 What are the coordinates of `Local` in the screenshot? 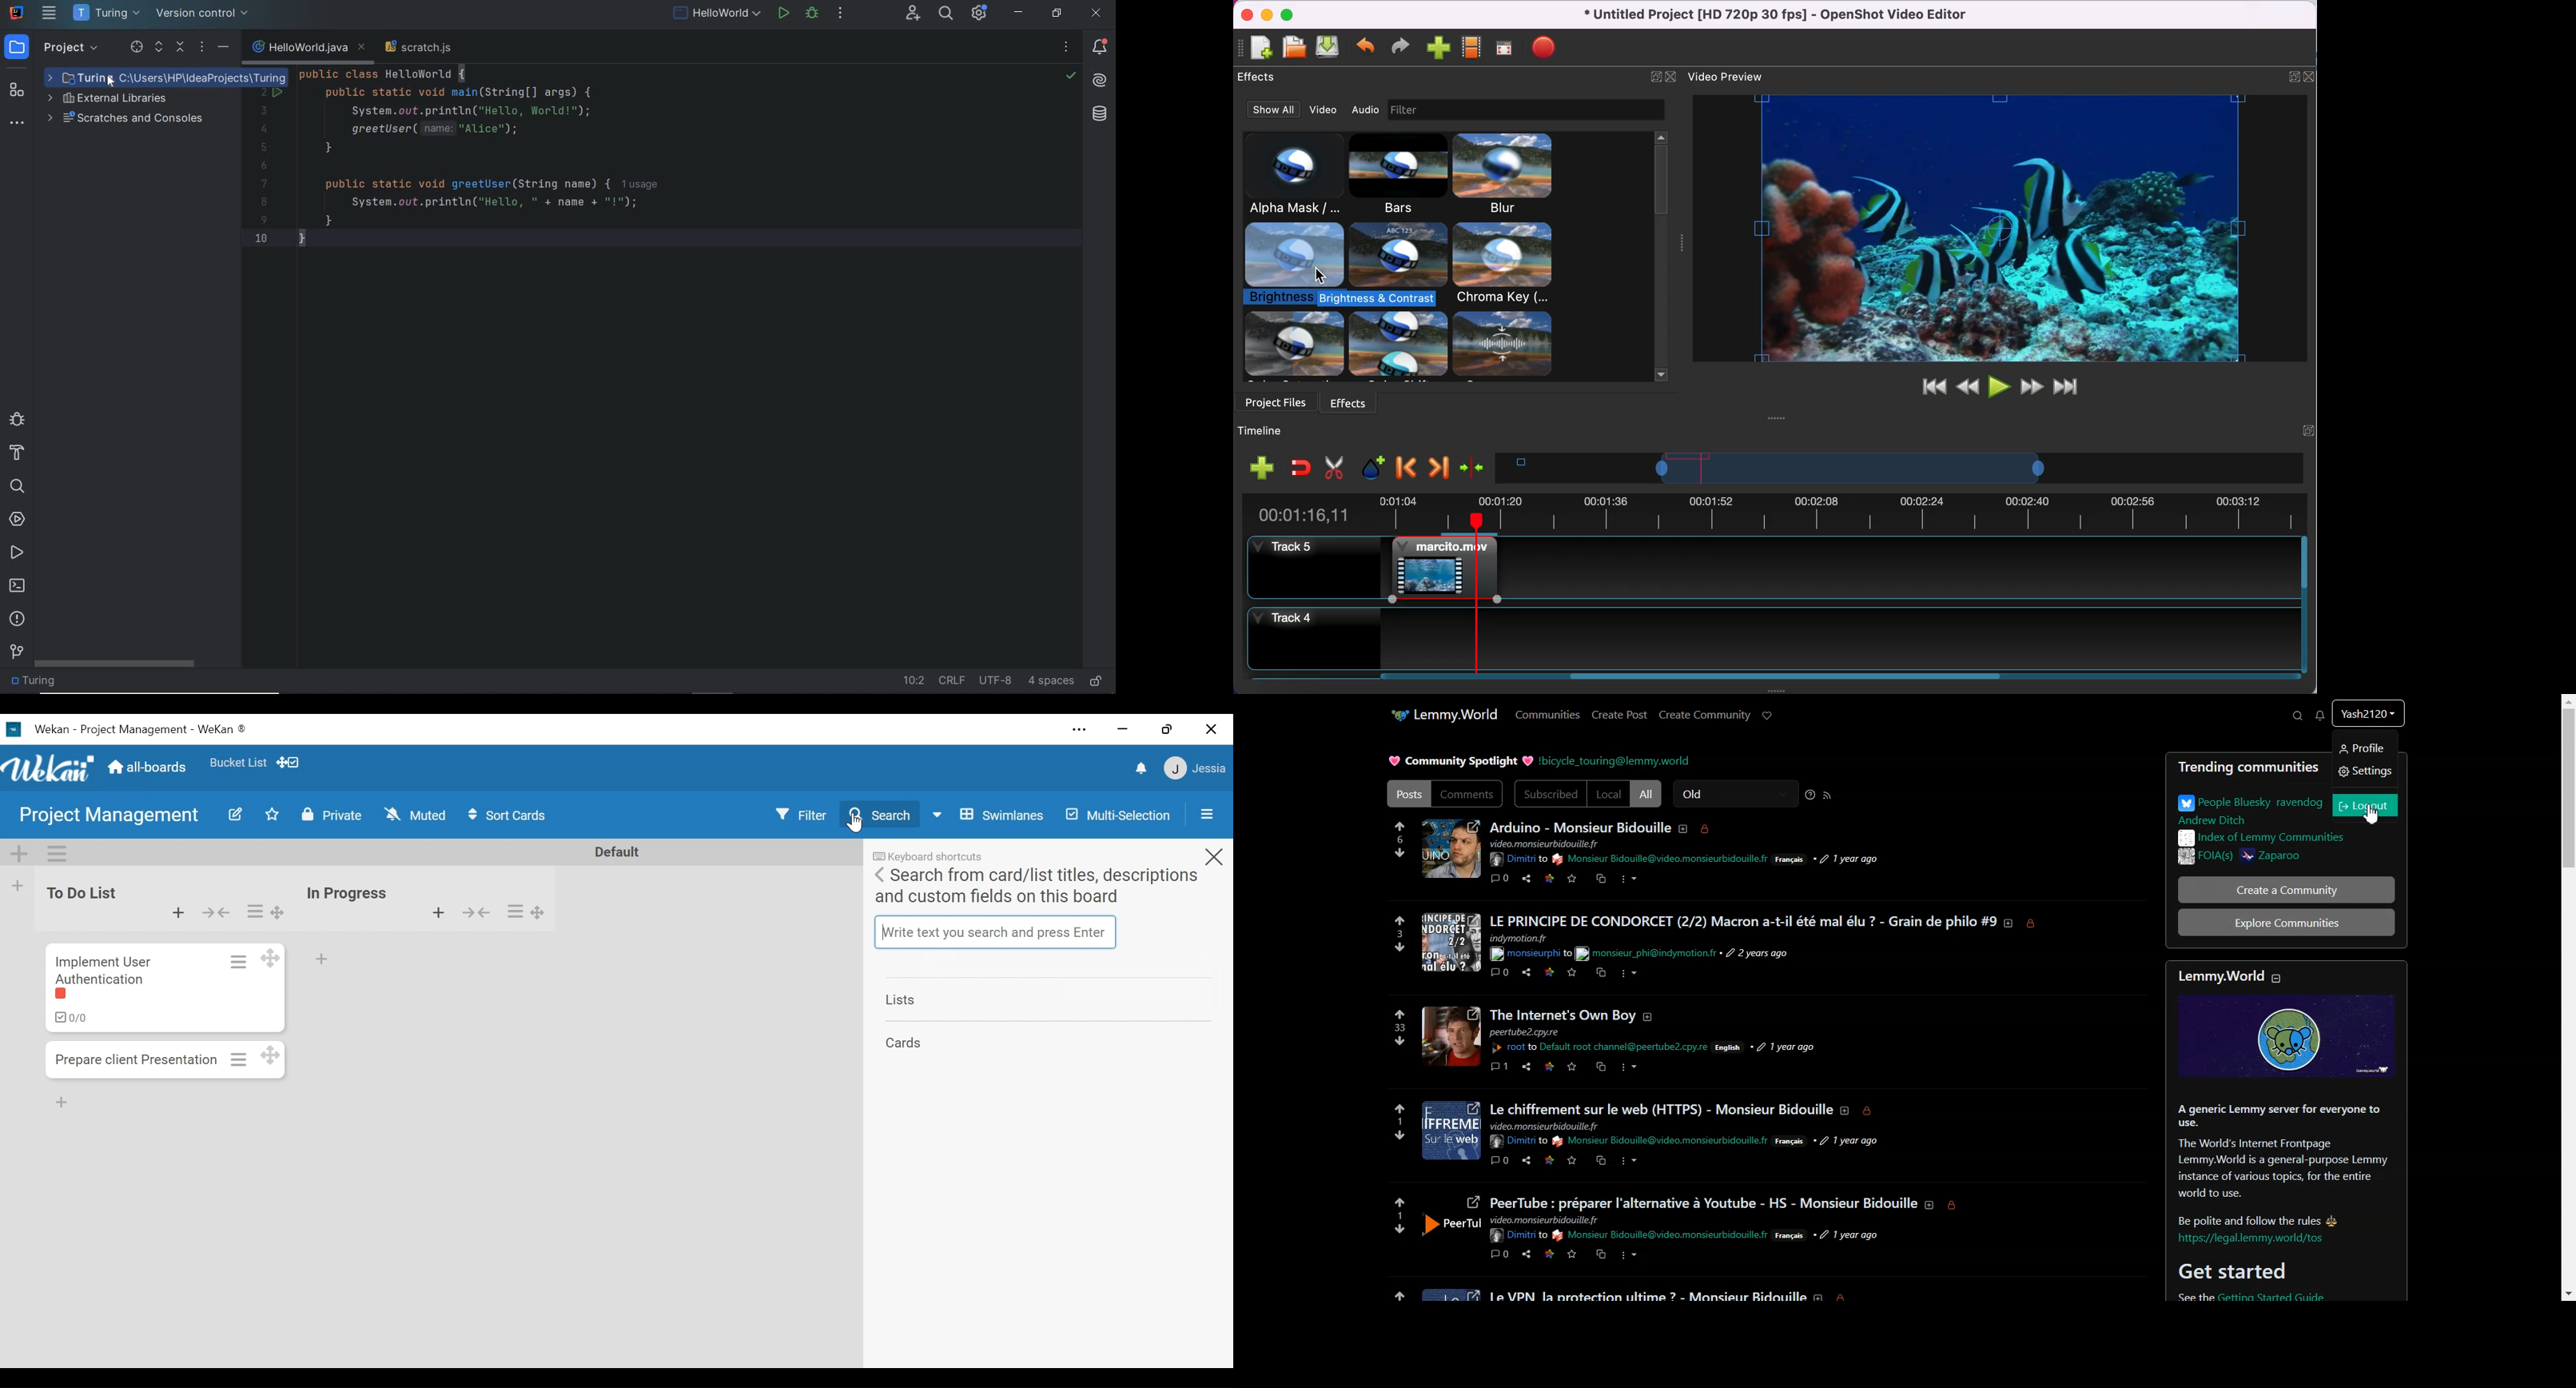 It's located at (1608, 794).